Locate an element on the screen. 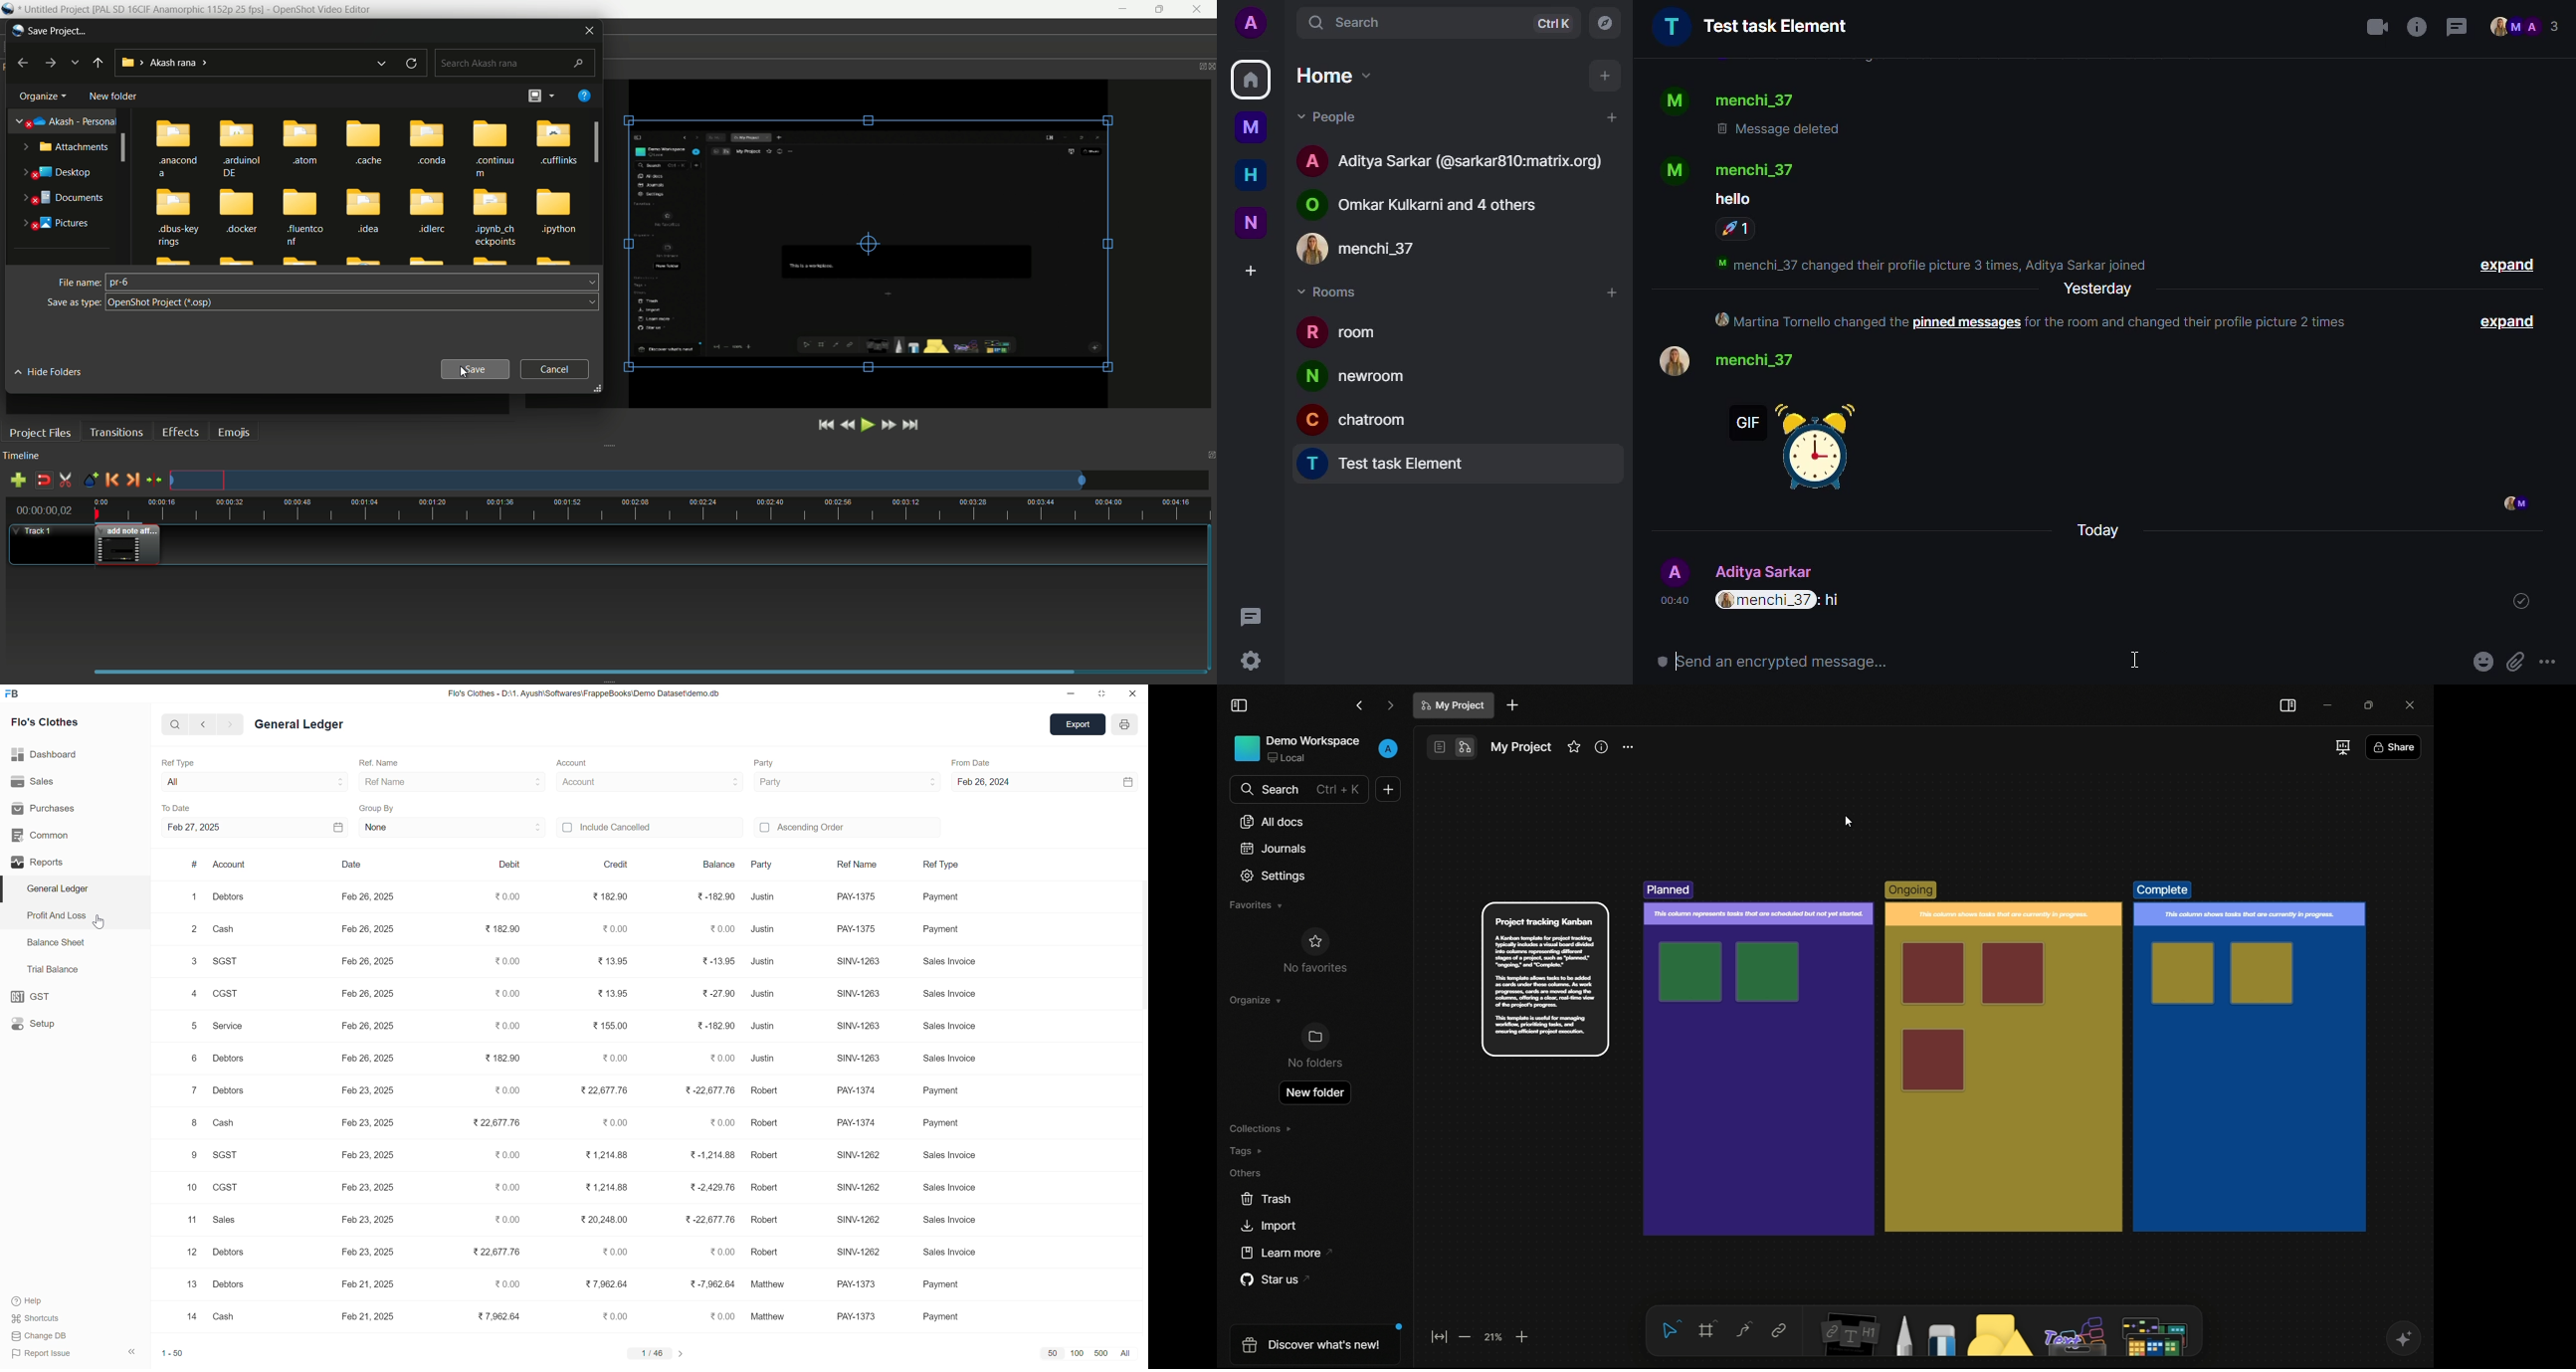 Image resolution: width=2576 pixels, height=1372 pixels. Ref Type is located at coordinates (189, 764).